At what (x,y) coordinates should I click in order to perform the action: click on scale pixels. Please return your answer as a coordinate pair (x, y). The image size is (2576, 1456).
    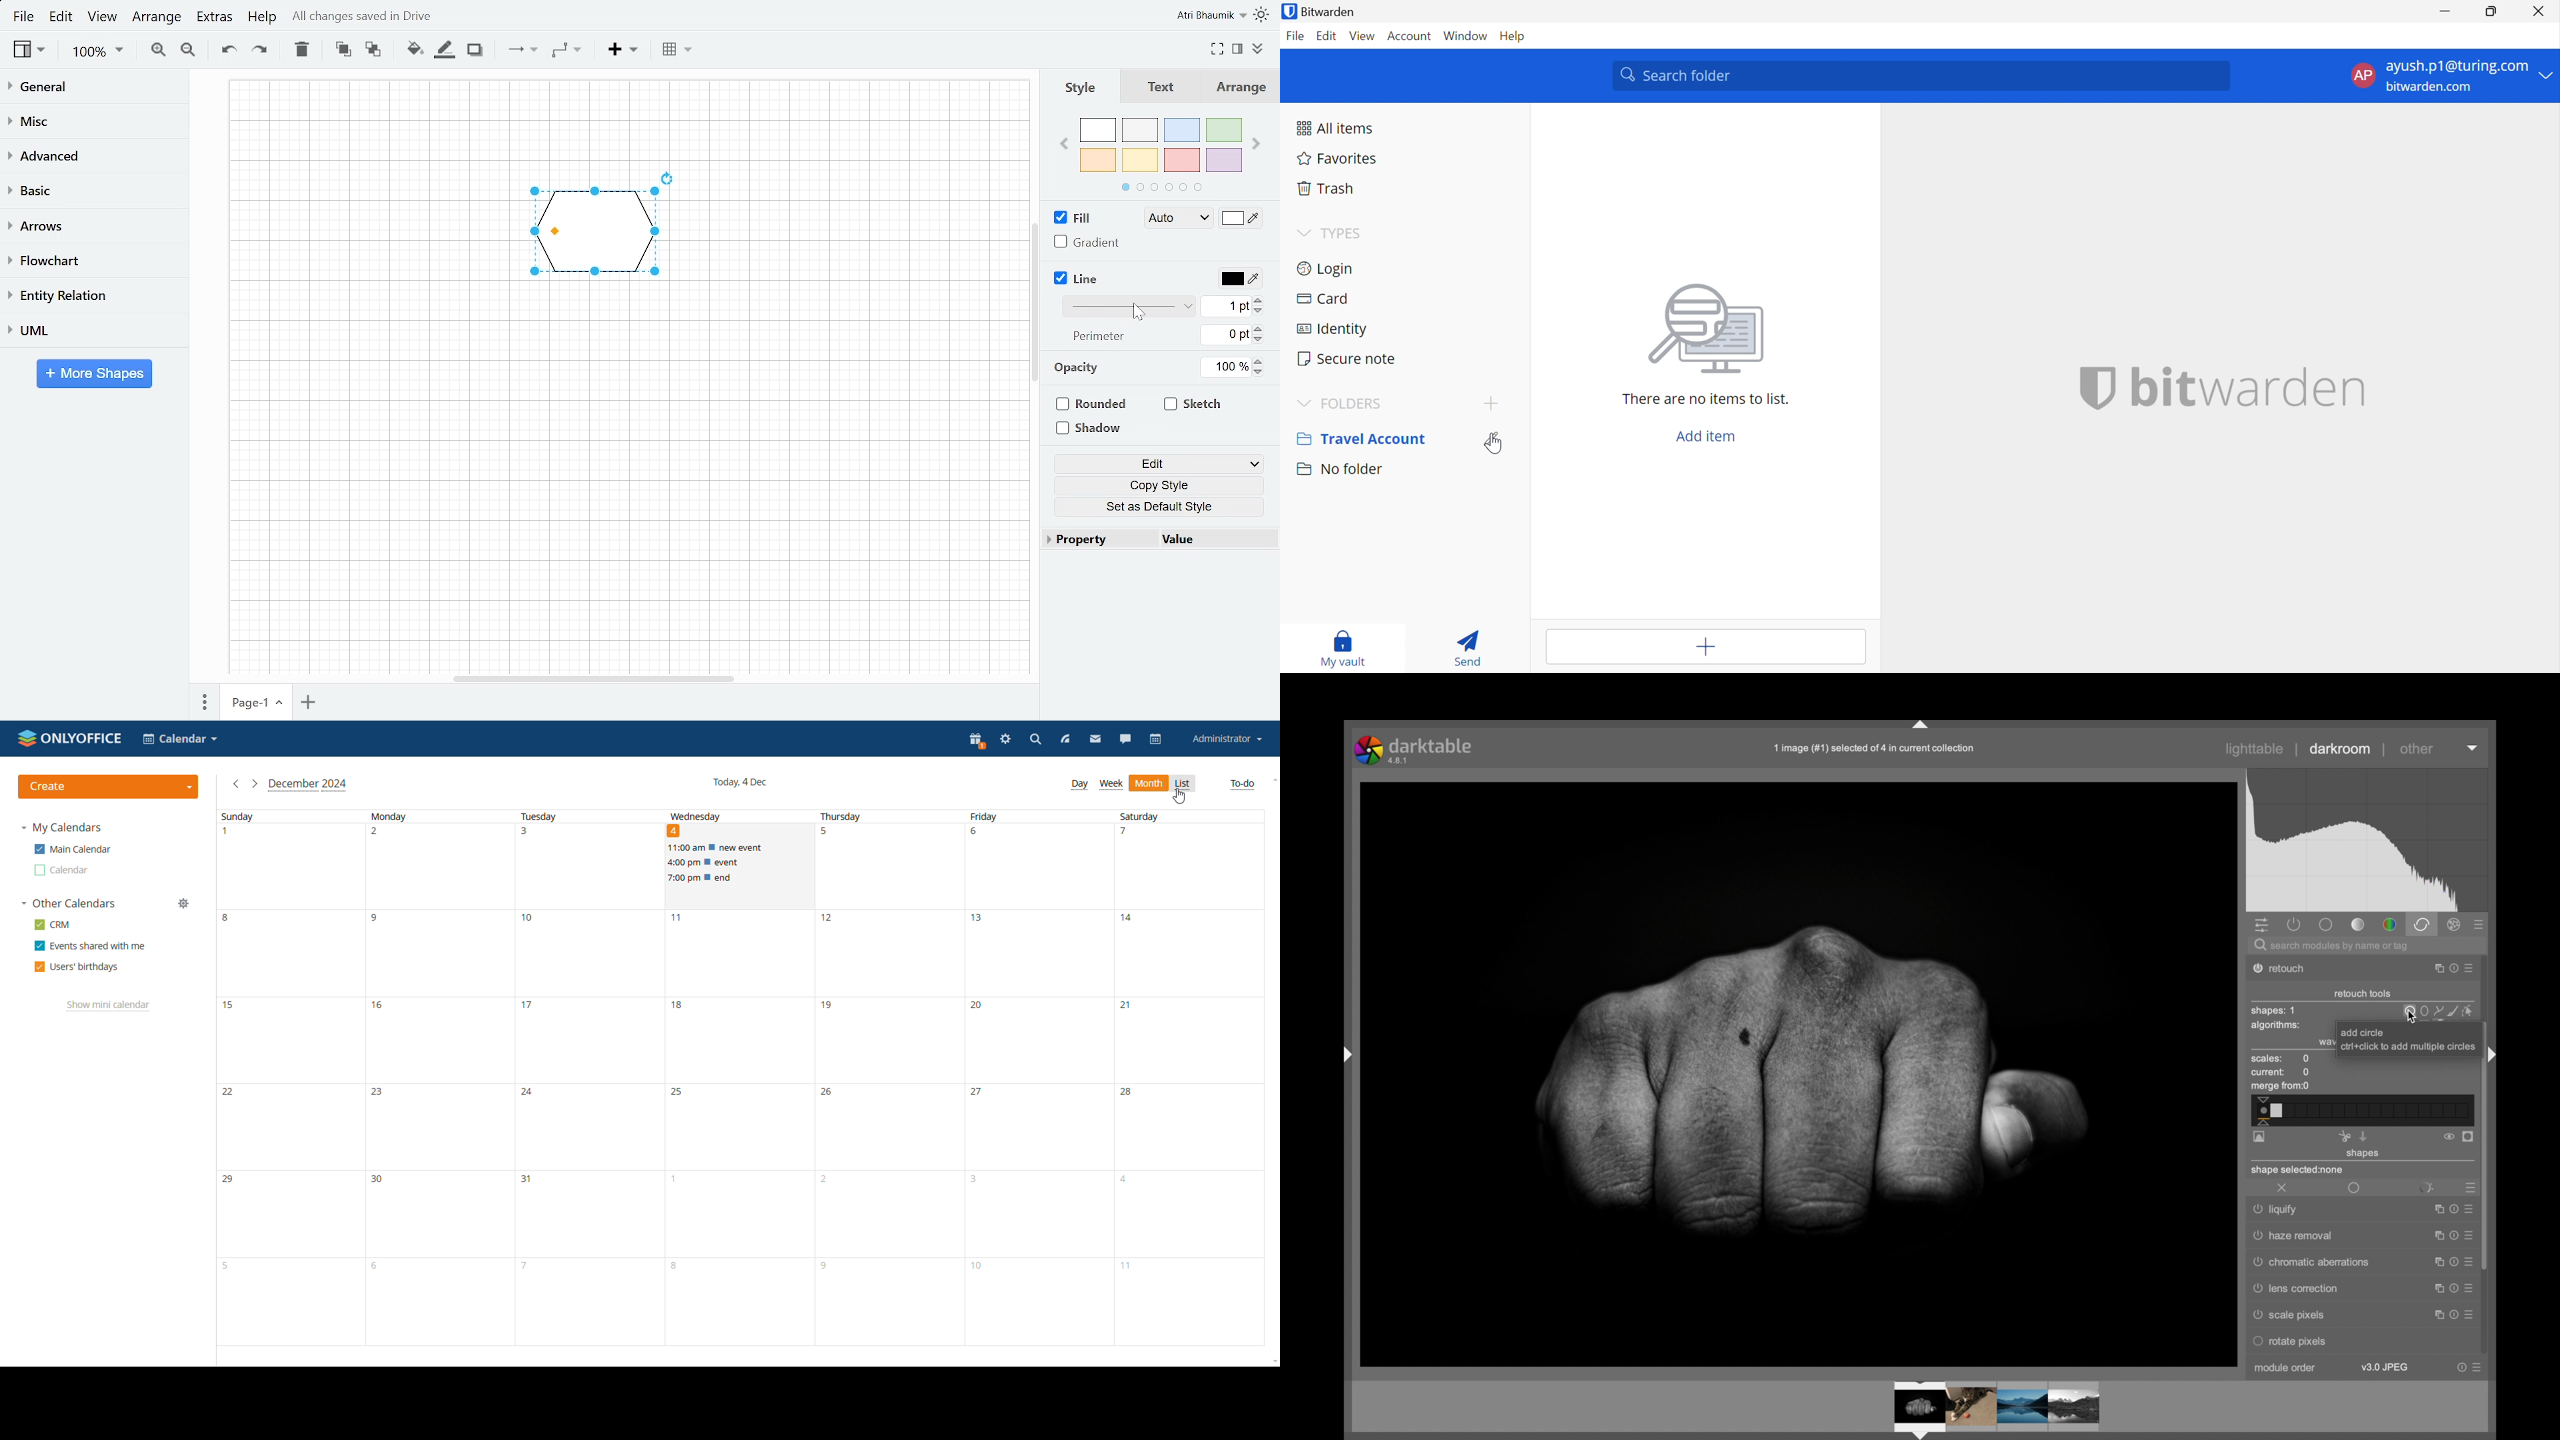
    Looking at the image, I should click on (2293, 1315).